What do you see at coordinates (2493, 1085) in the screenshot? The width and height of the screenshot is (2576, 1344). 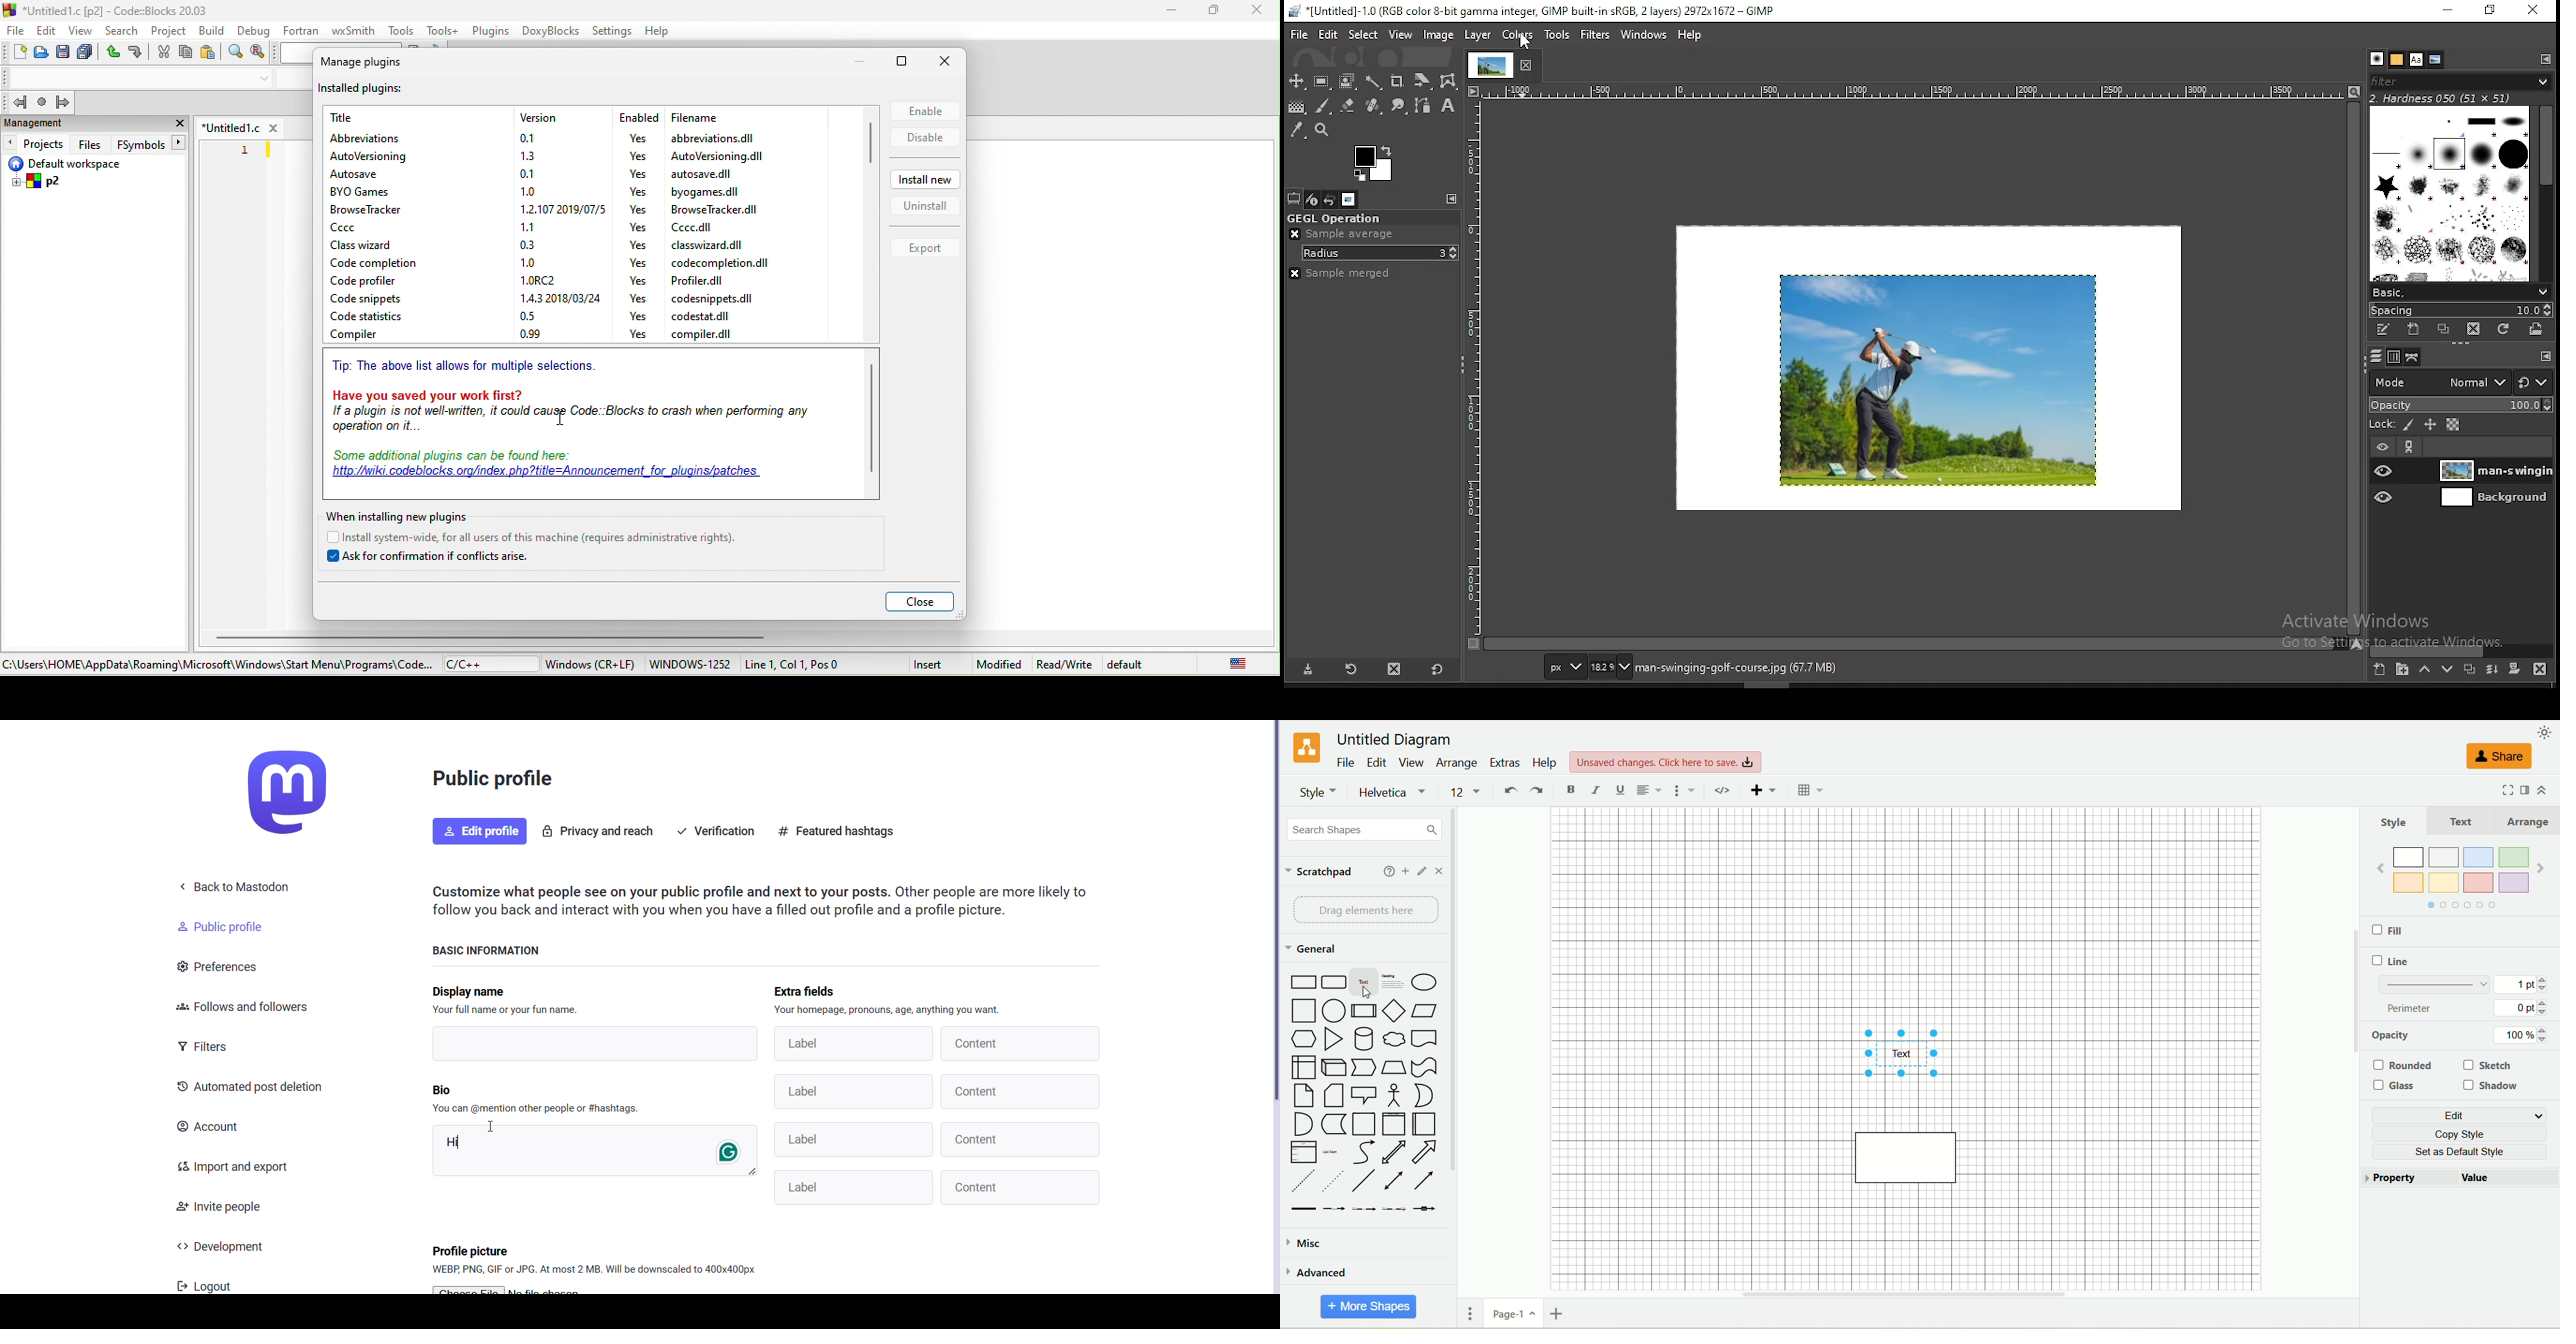 I see `shadow` at bounding box center [2493, 1085].